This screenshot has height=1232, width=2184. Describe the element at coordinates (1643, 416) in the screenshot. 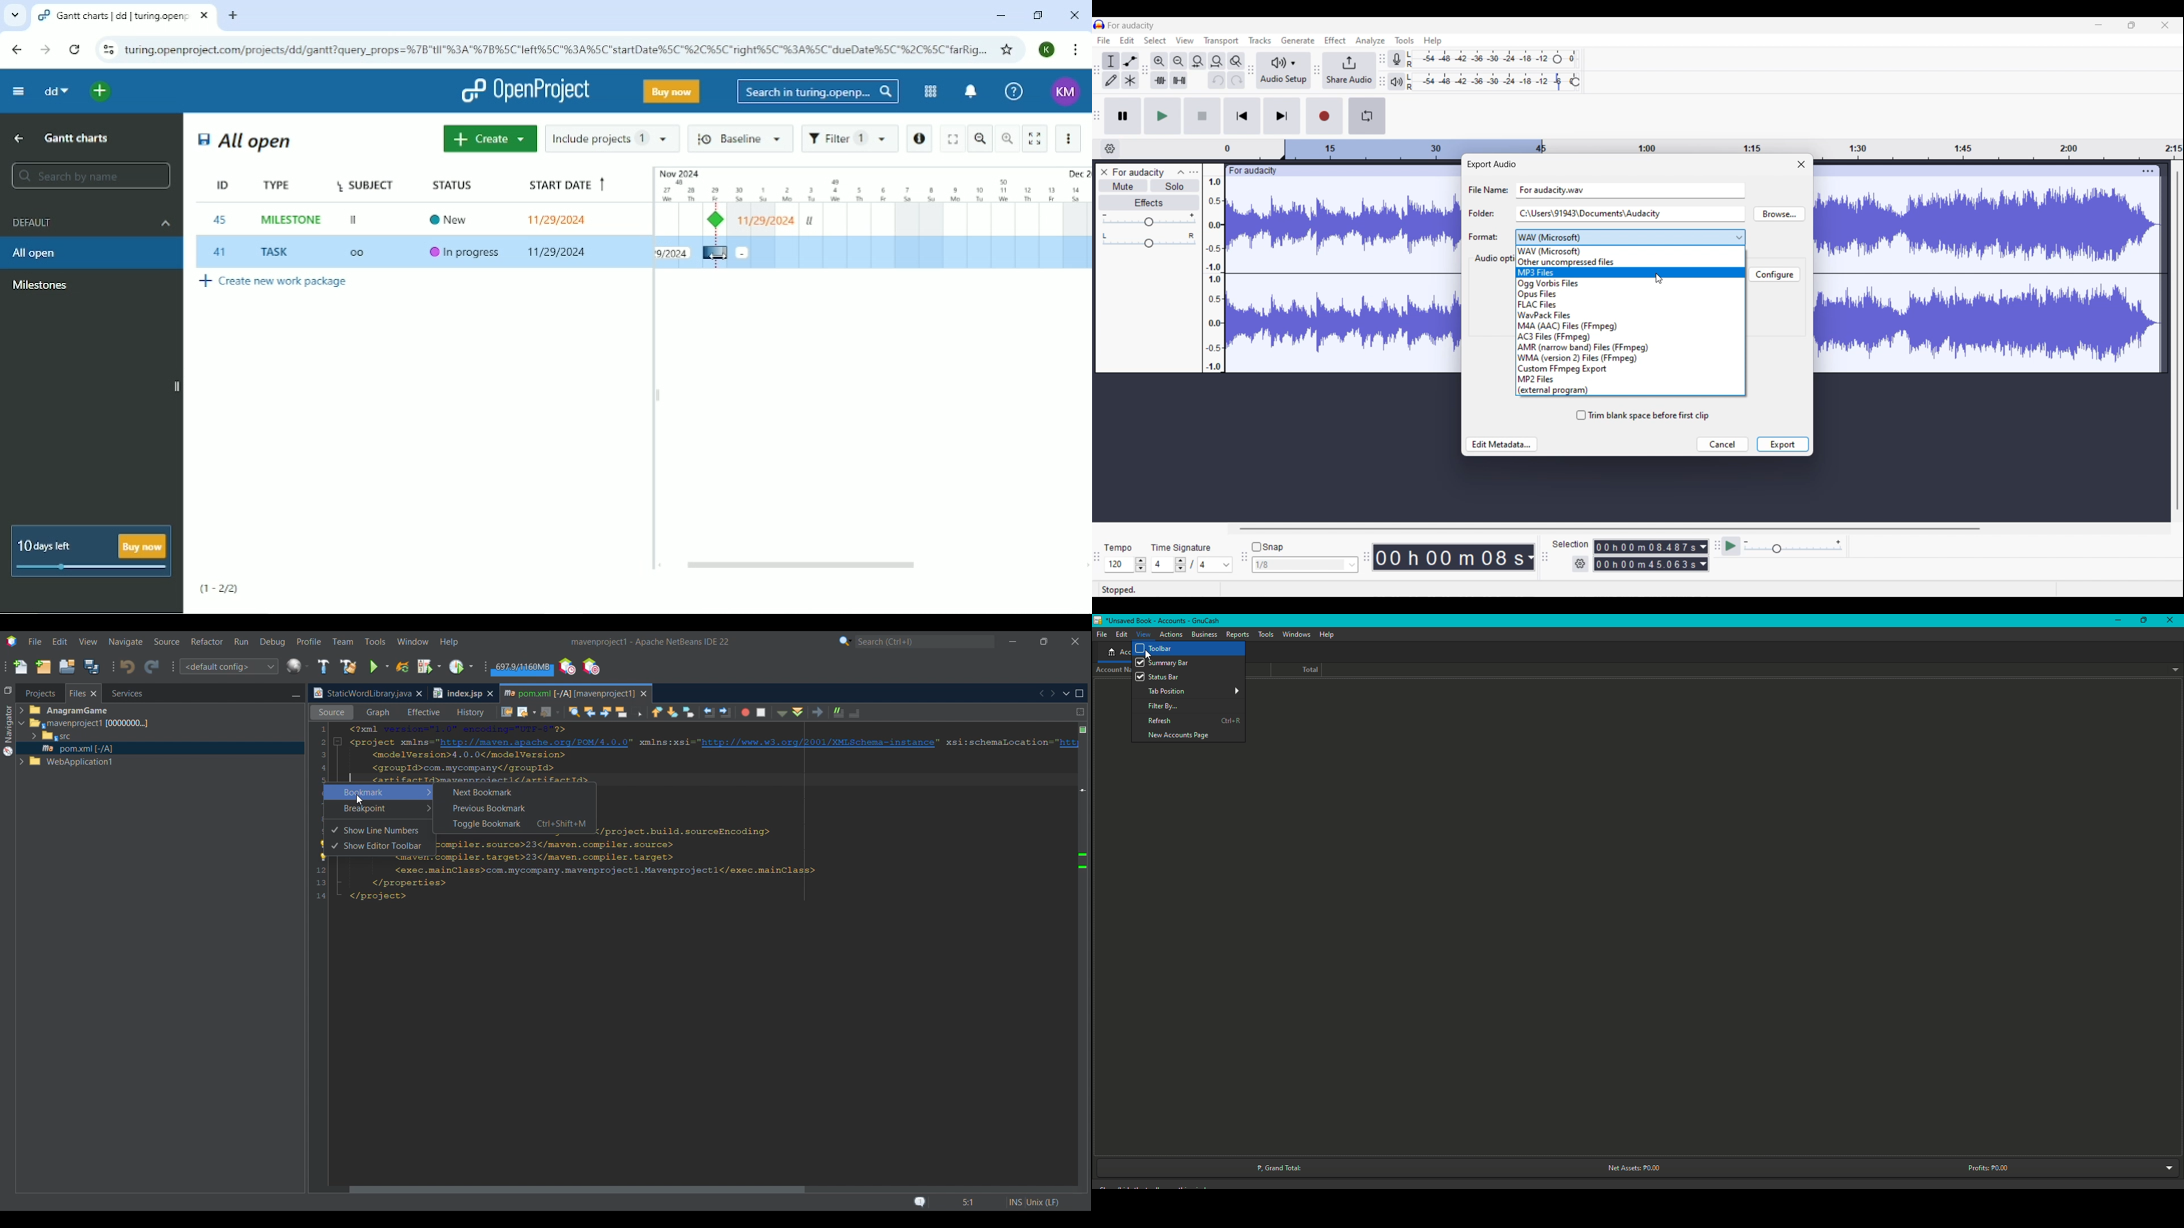

I see `Toggle for trimming blank space ` at that location.